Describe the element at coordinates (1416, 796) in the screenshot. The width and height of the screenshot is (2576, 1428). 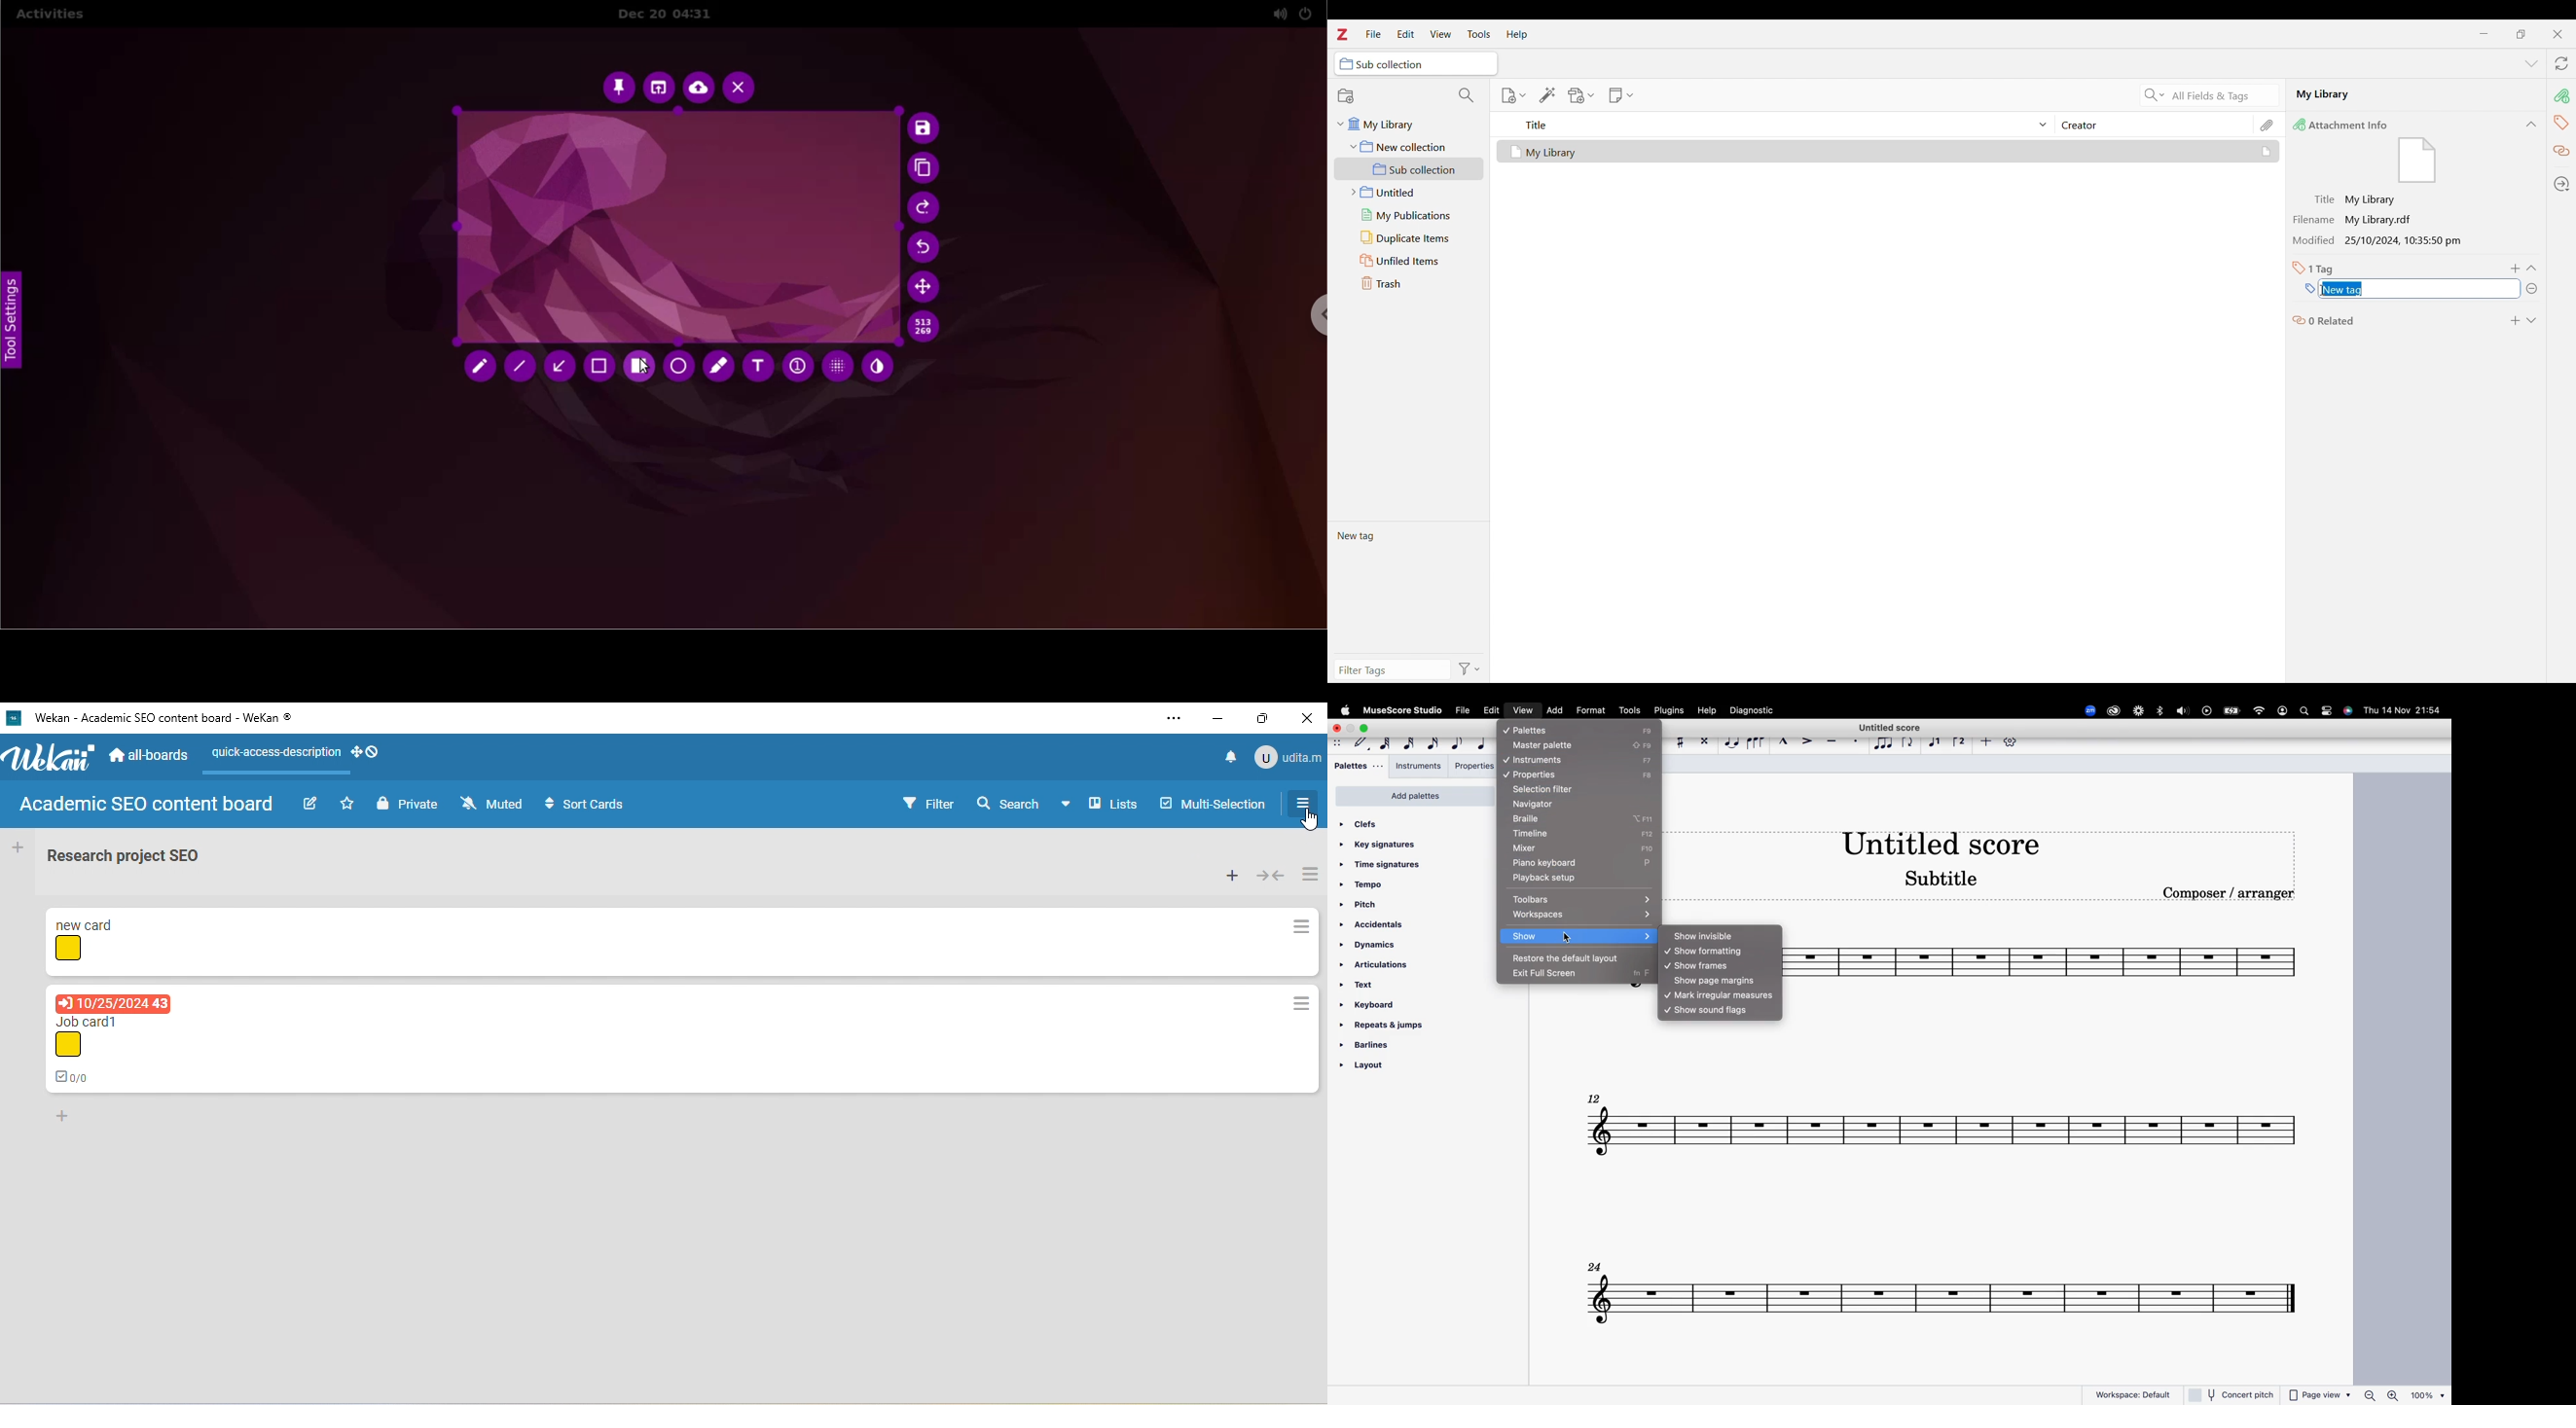
I see `add palettes` at that location.